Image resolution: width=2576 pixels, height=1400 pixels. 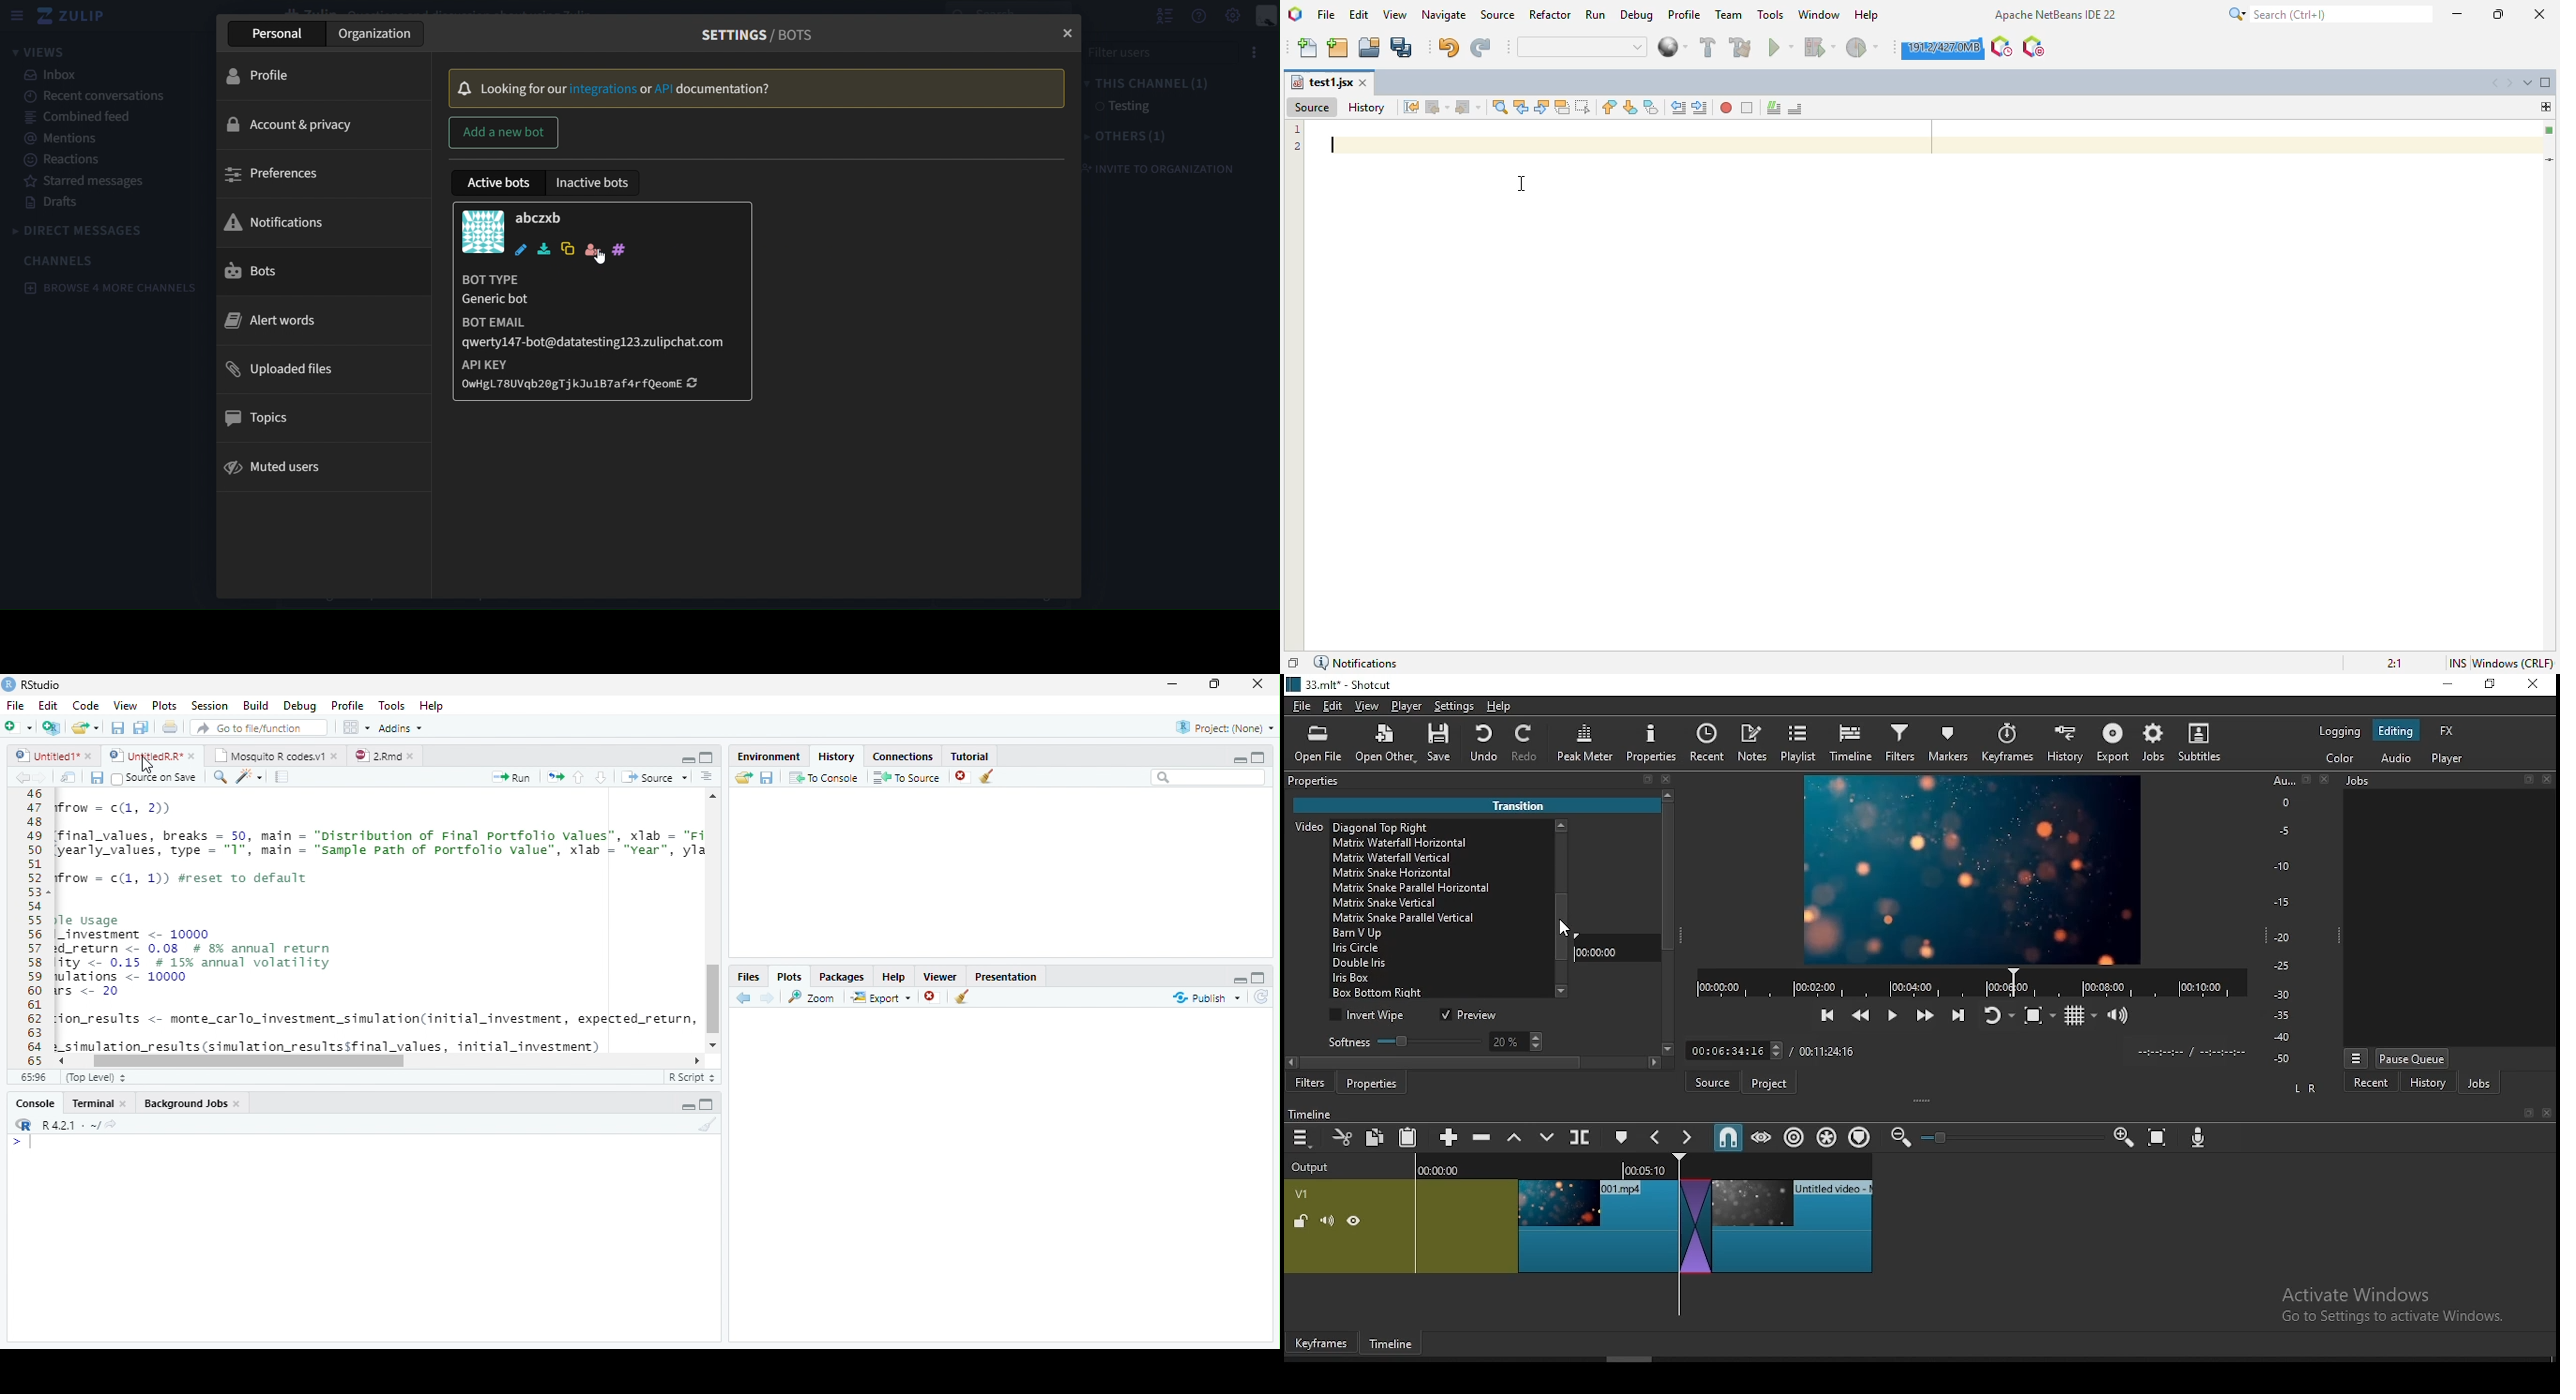 I want to click on account & privacy, so click(x=291, y=123).